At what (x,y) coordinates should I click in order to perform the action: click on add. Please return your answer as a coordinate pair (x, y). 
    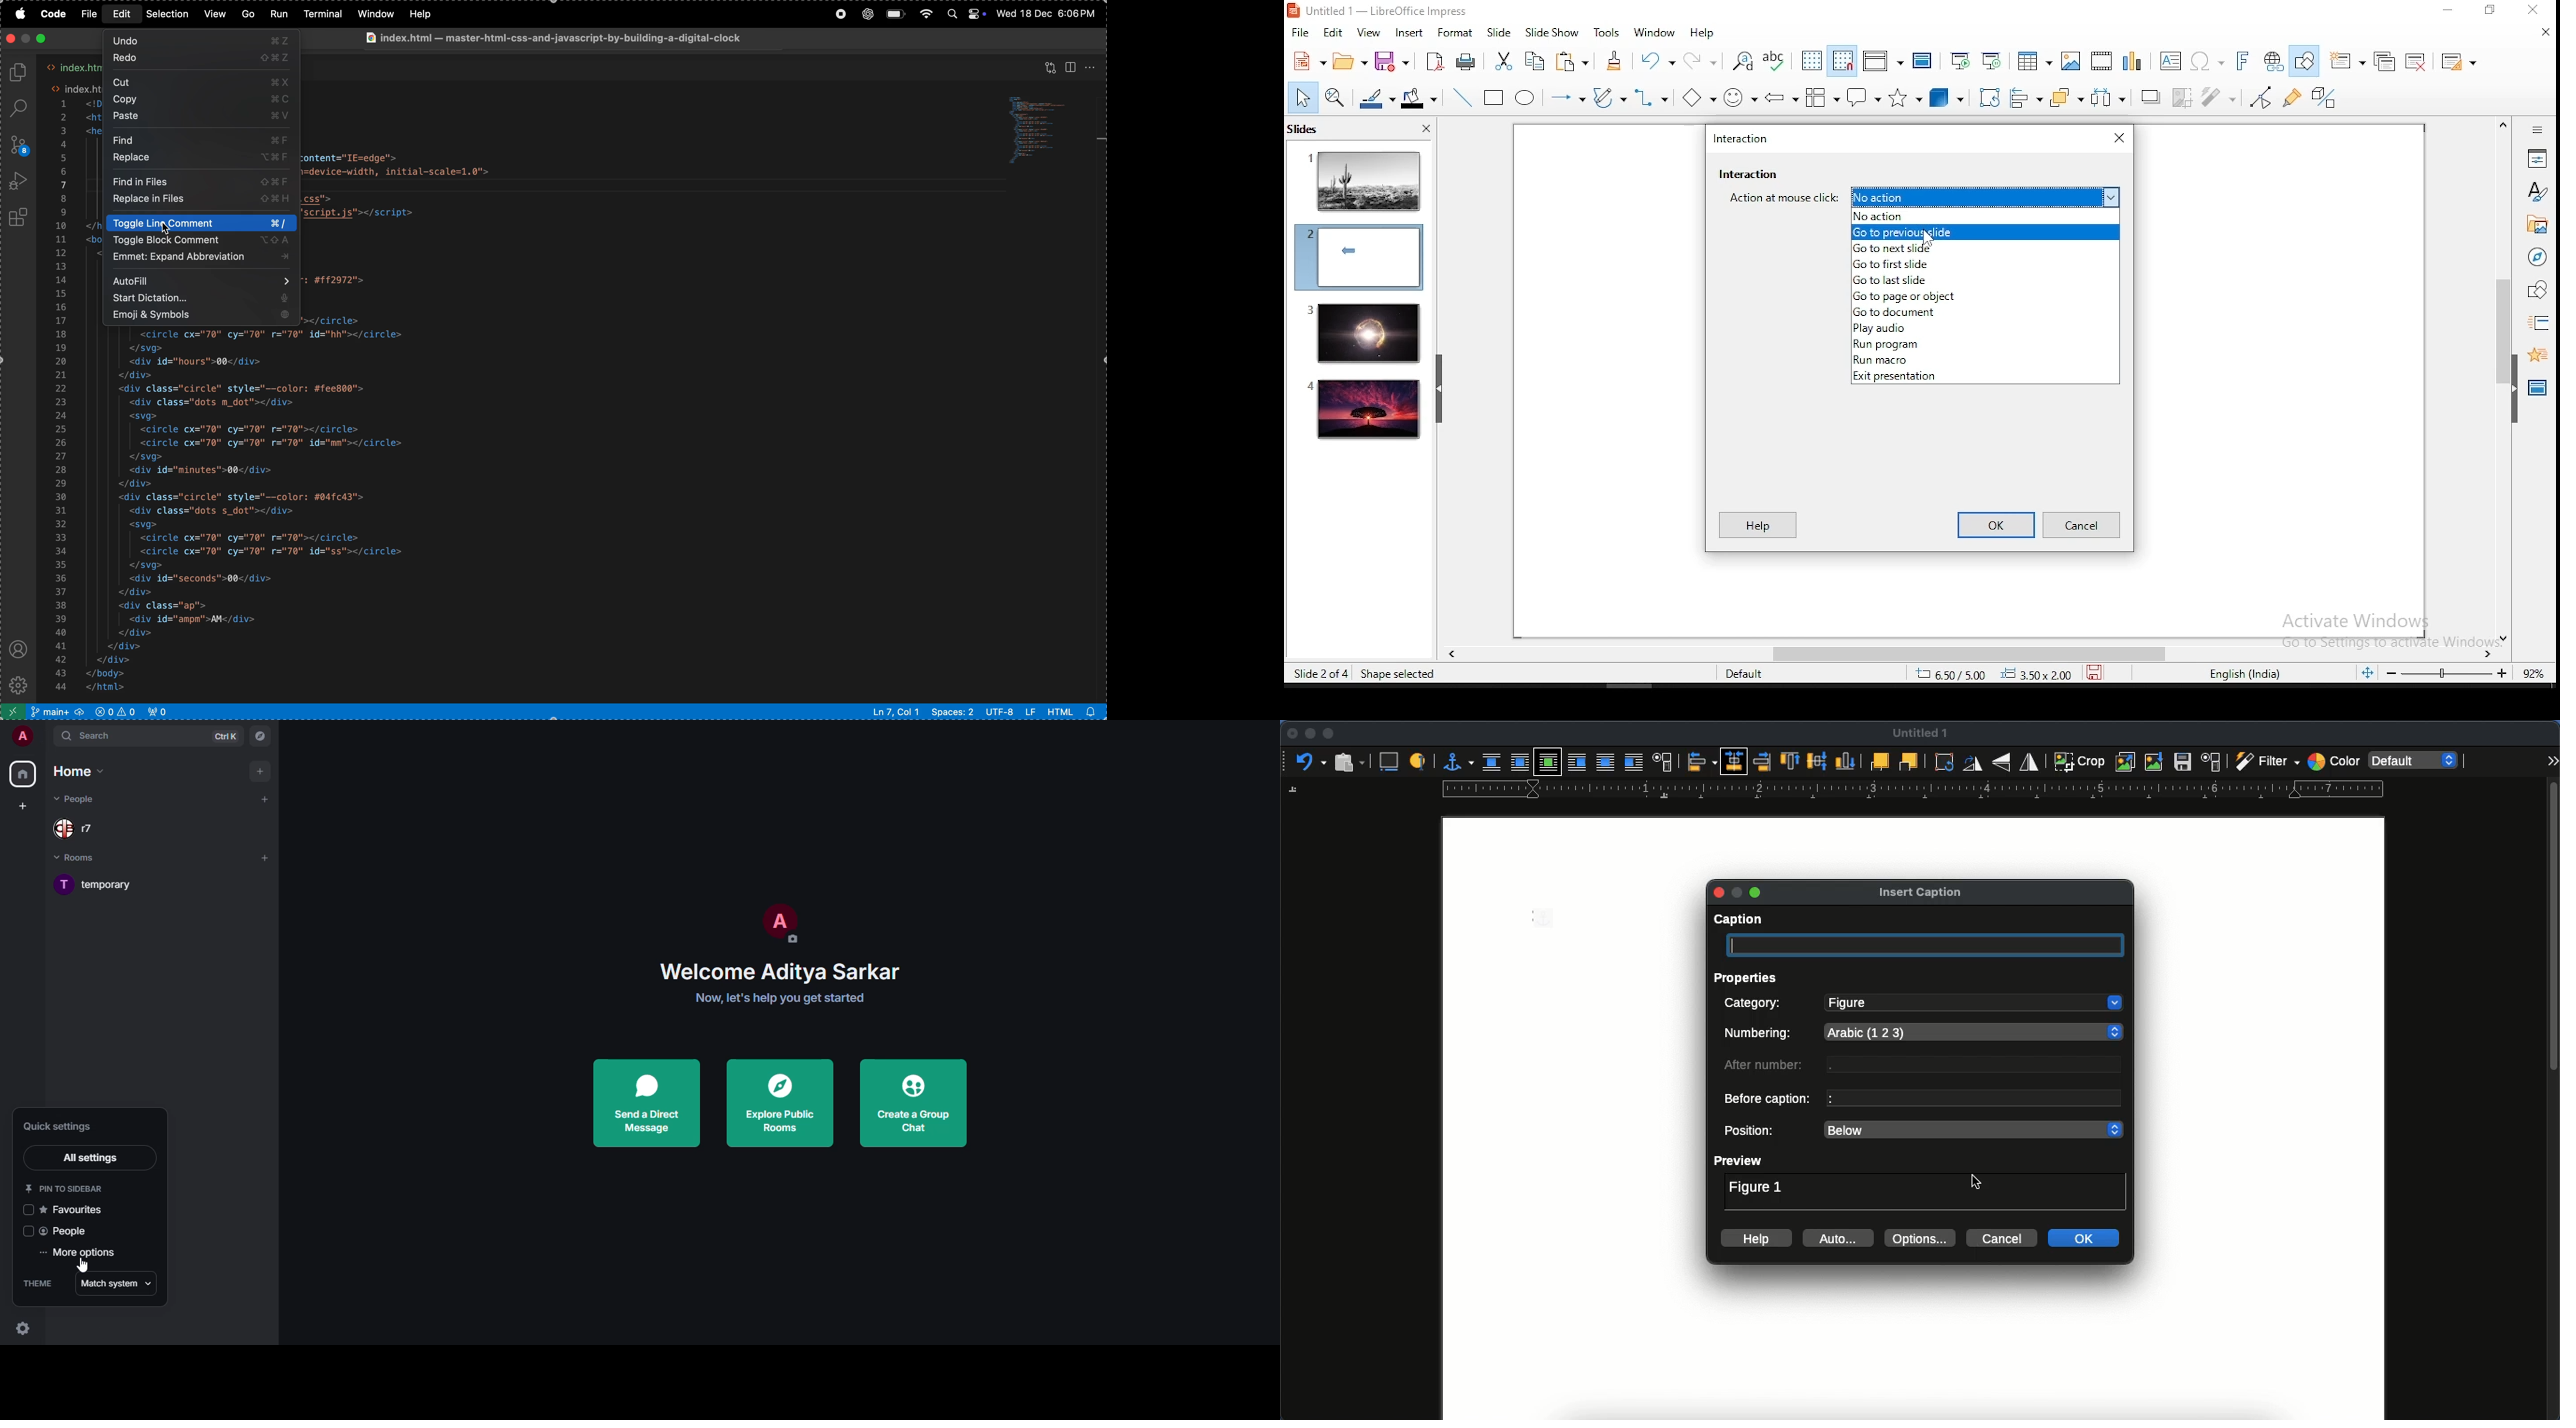
    Looking at the image, I should click on (265, 857).